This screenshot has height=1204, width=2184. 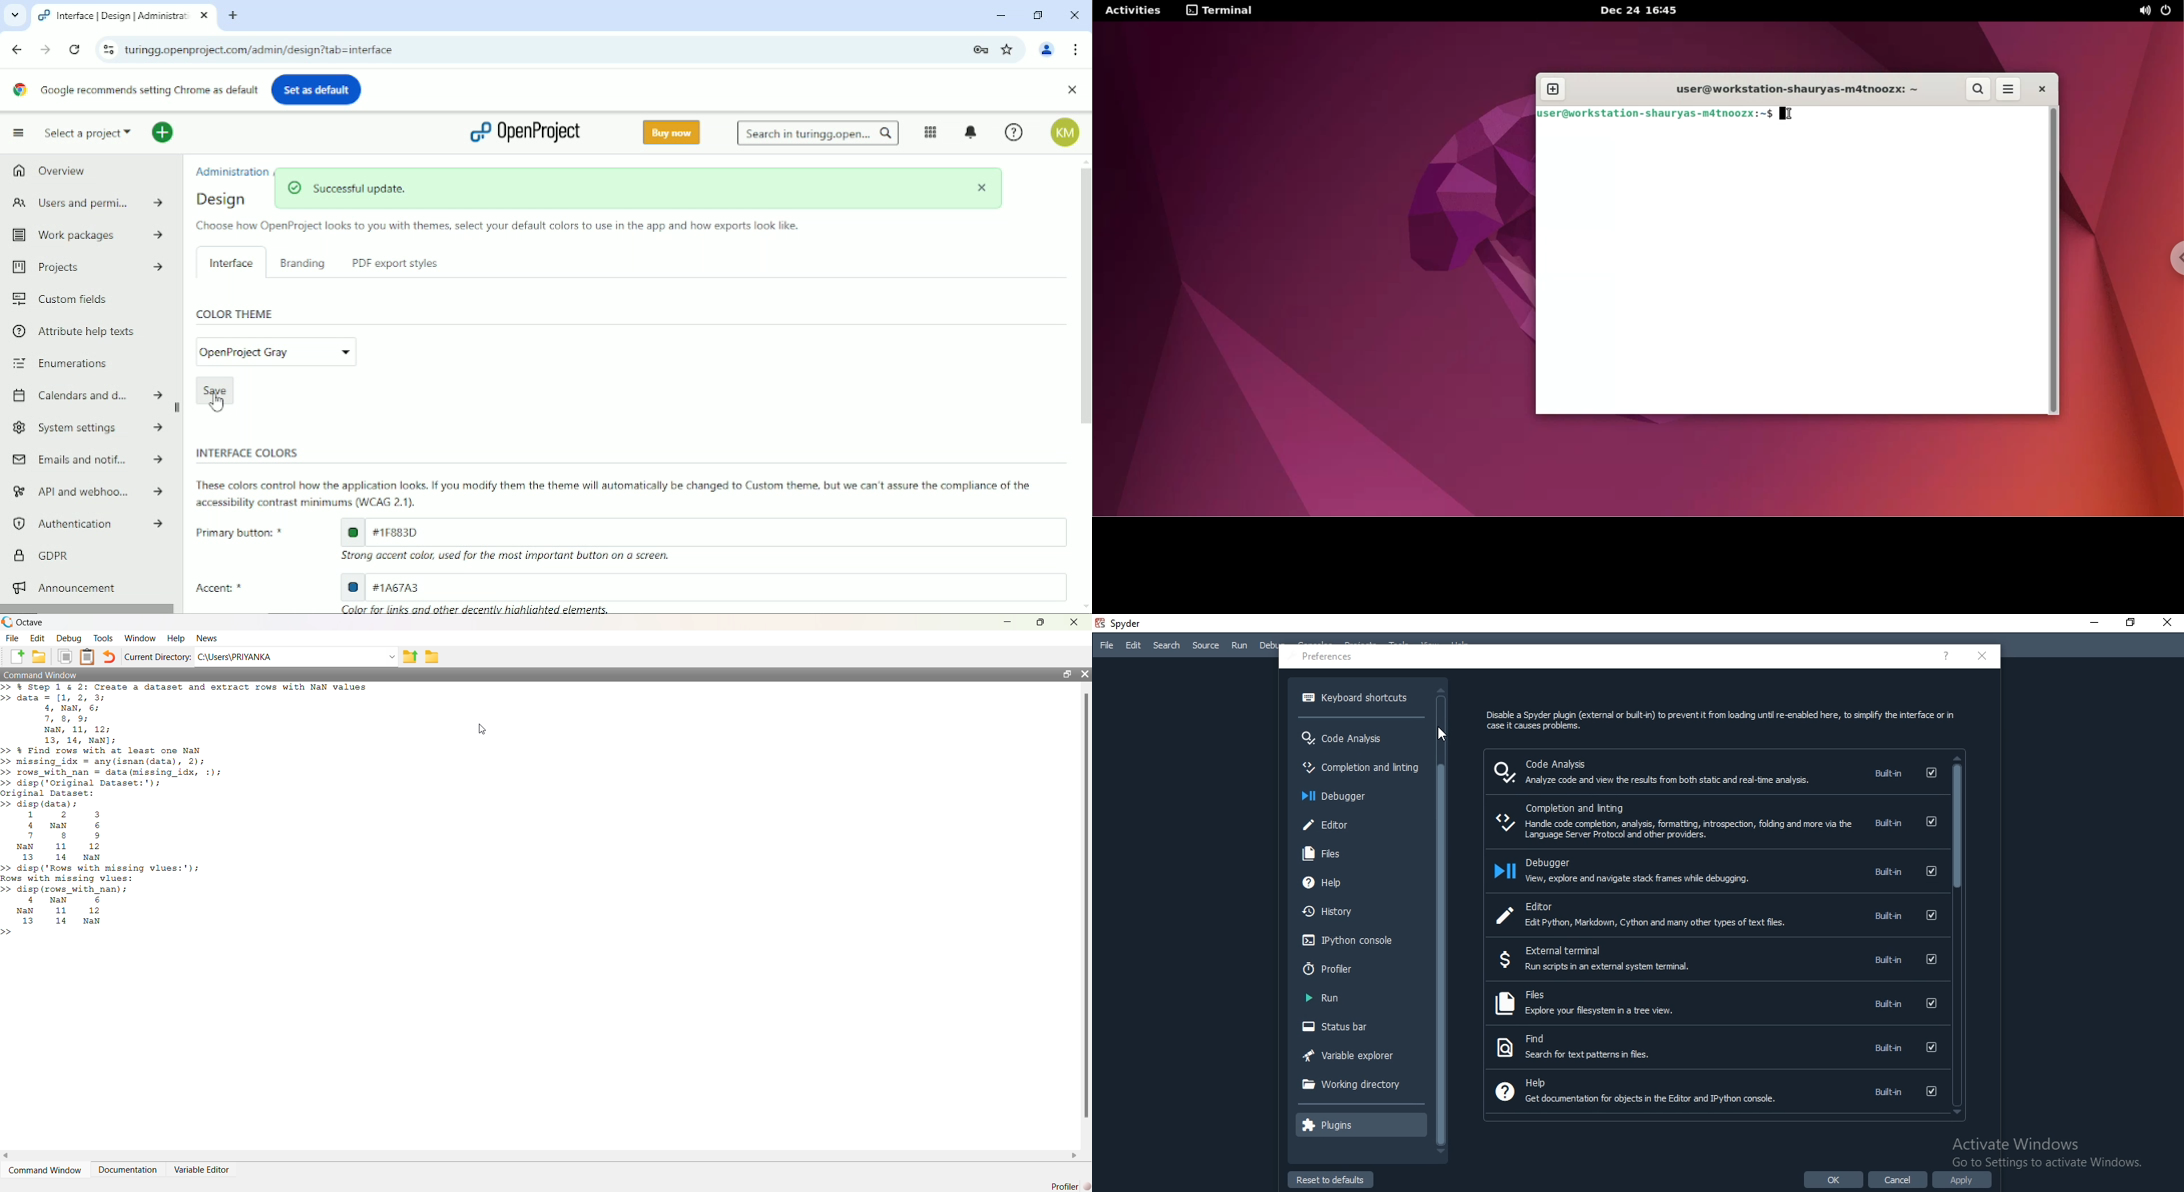 I want to click on checkbox, so click(x=1930, y=1005).